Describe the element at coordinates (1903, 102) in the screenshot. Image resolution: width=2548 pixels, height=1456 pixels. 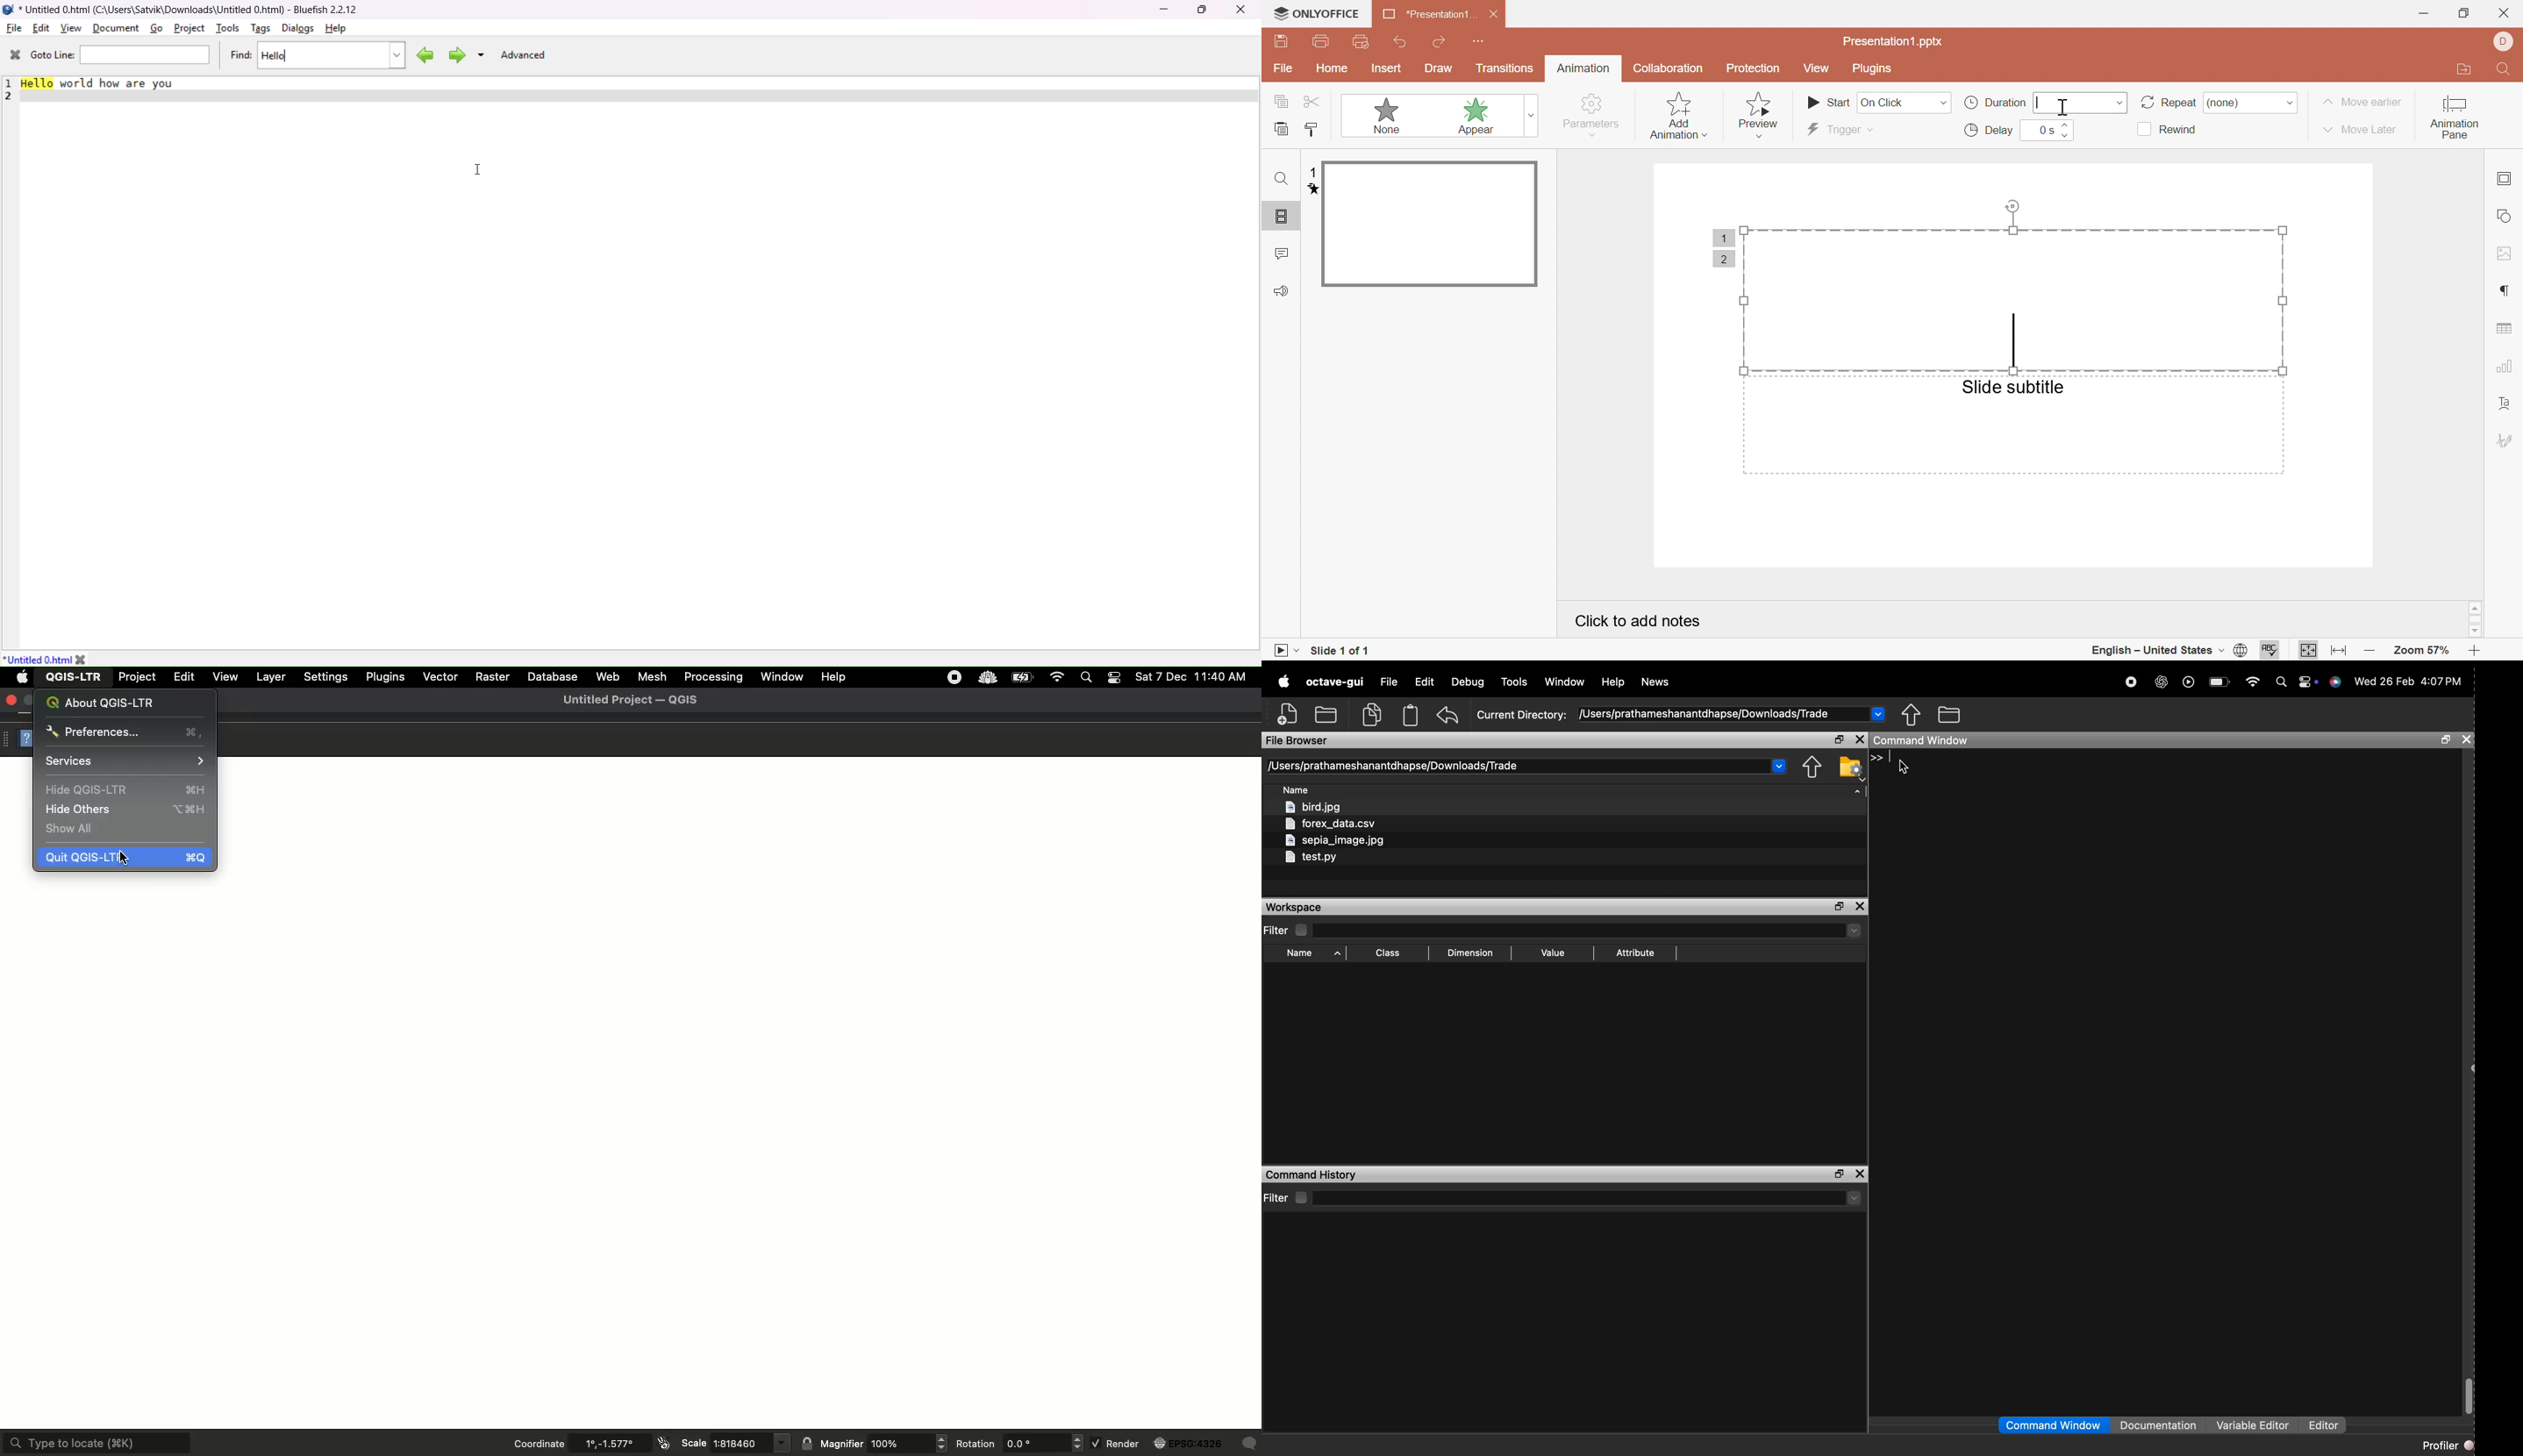
I see `on click` at that location.